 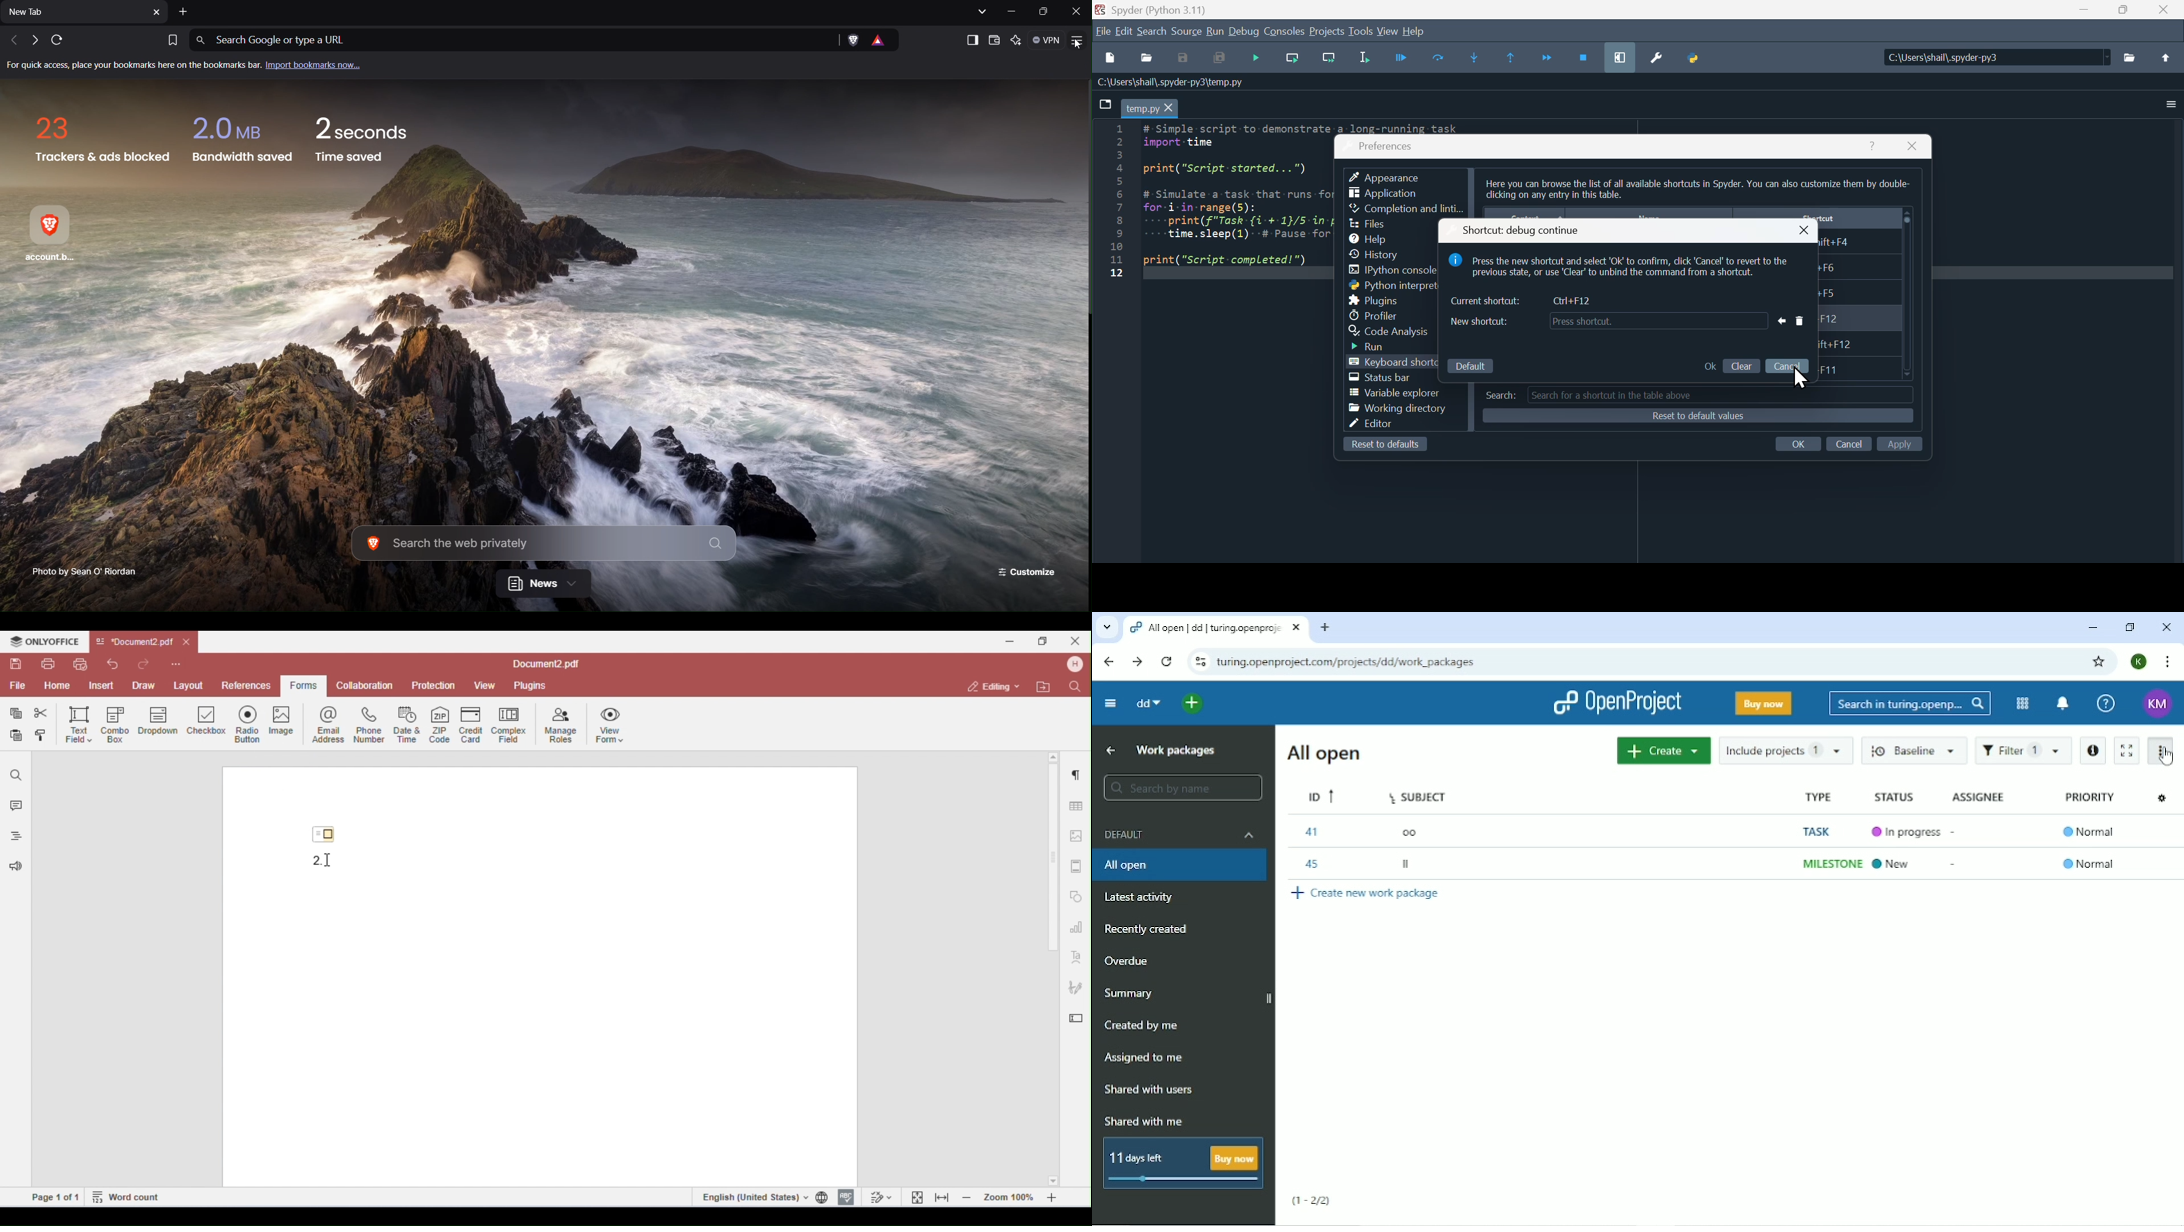 What do you see at coordinates (1959, 830) in the screenshot?
I see `-` at bounding box center [1959, 830].